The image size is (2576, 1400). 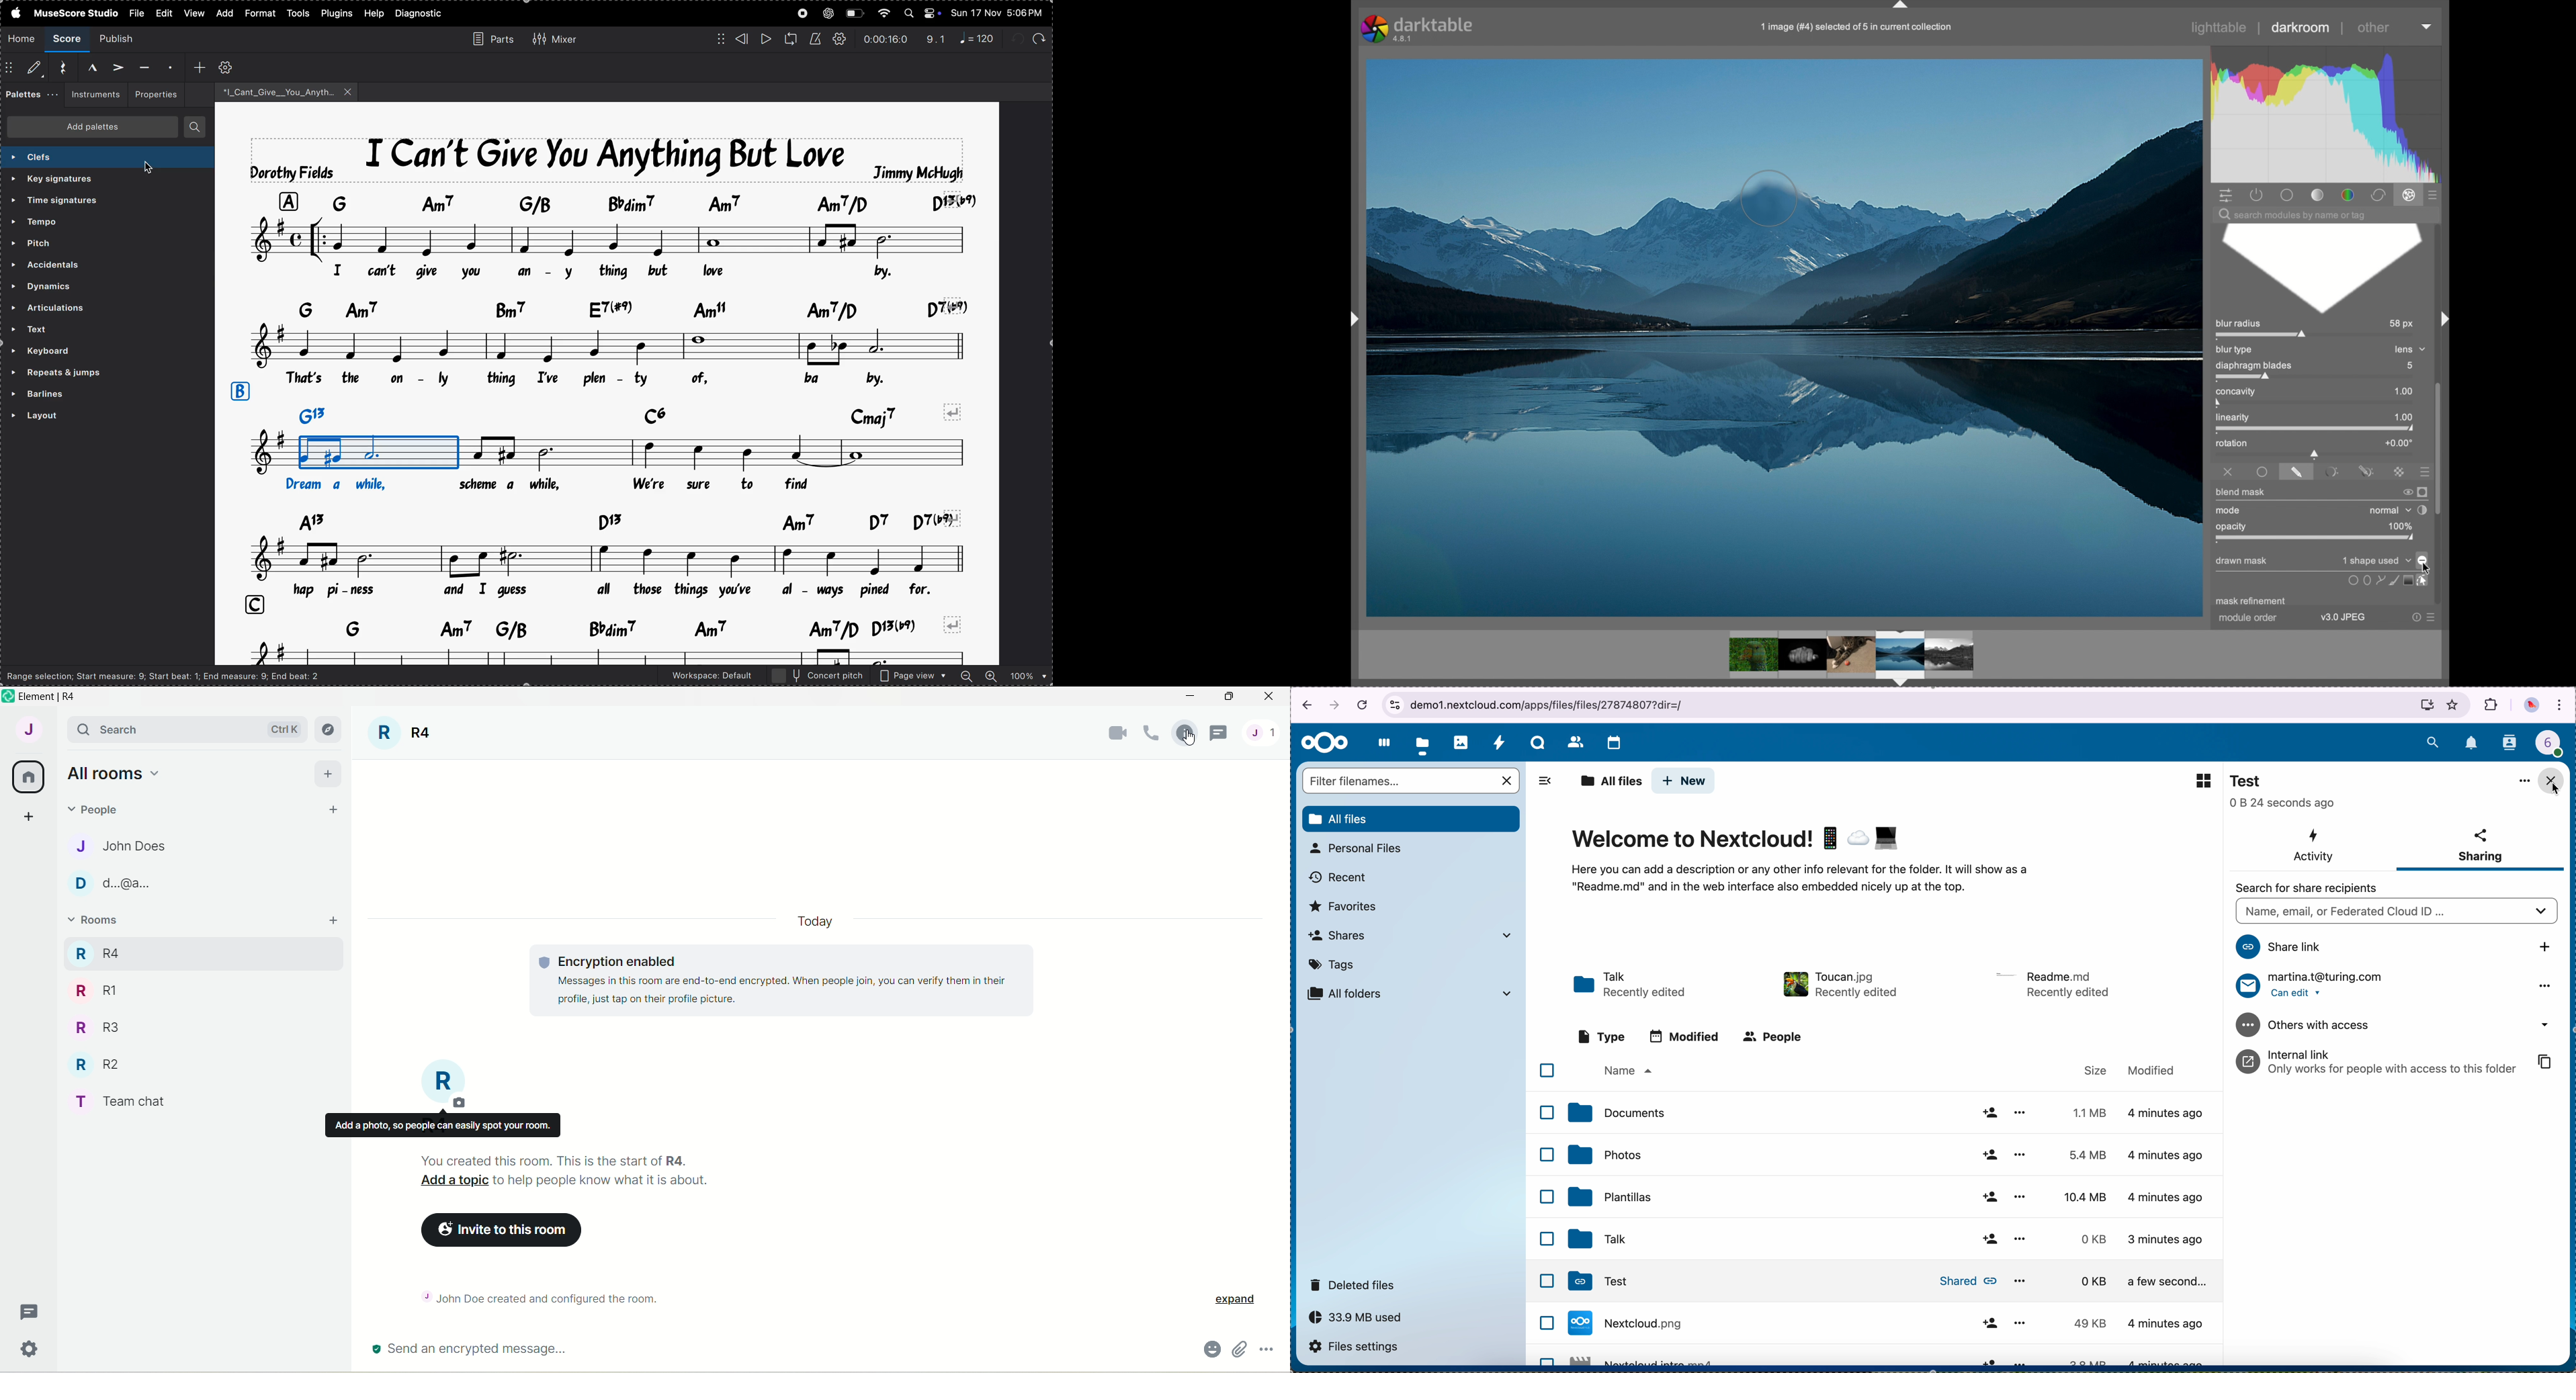 I want to click on click on new button, so click(x=1684, y=781).